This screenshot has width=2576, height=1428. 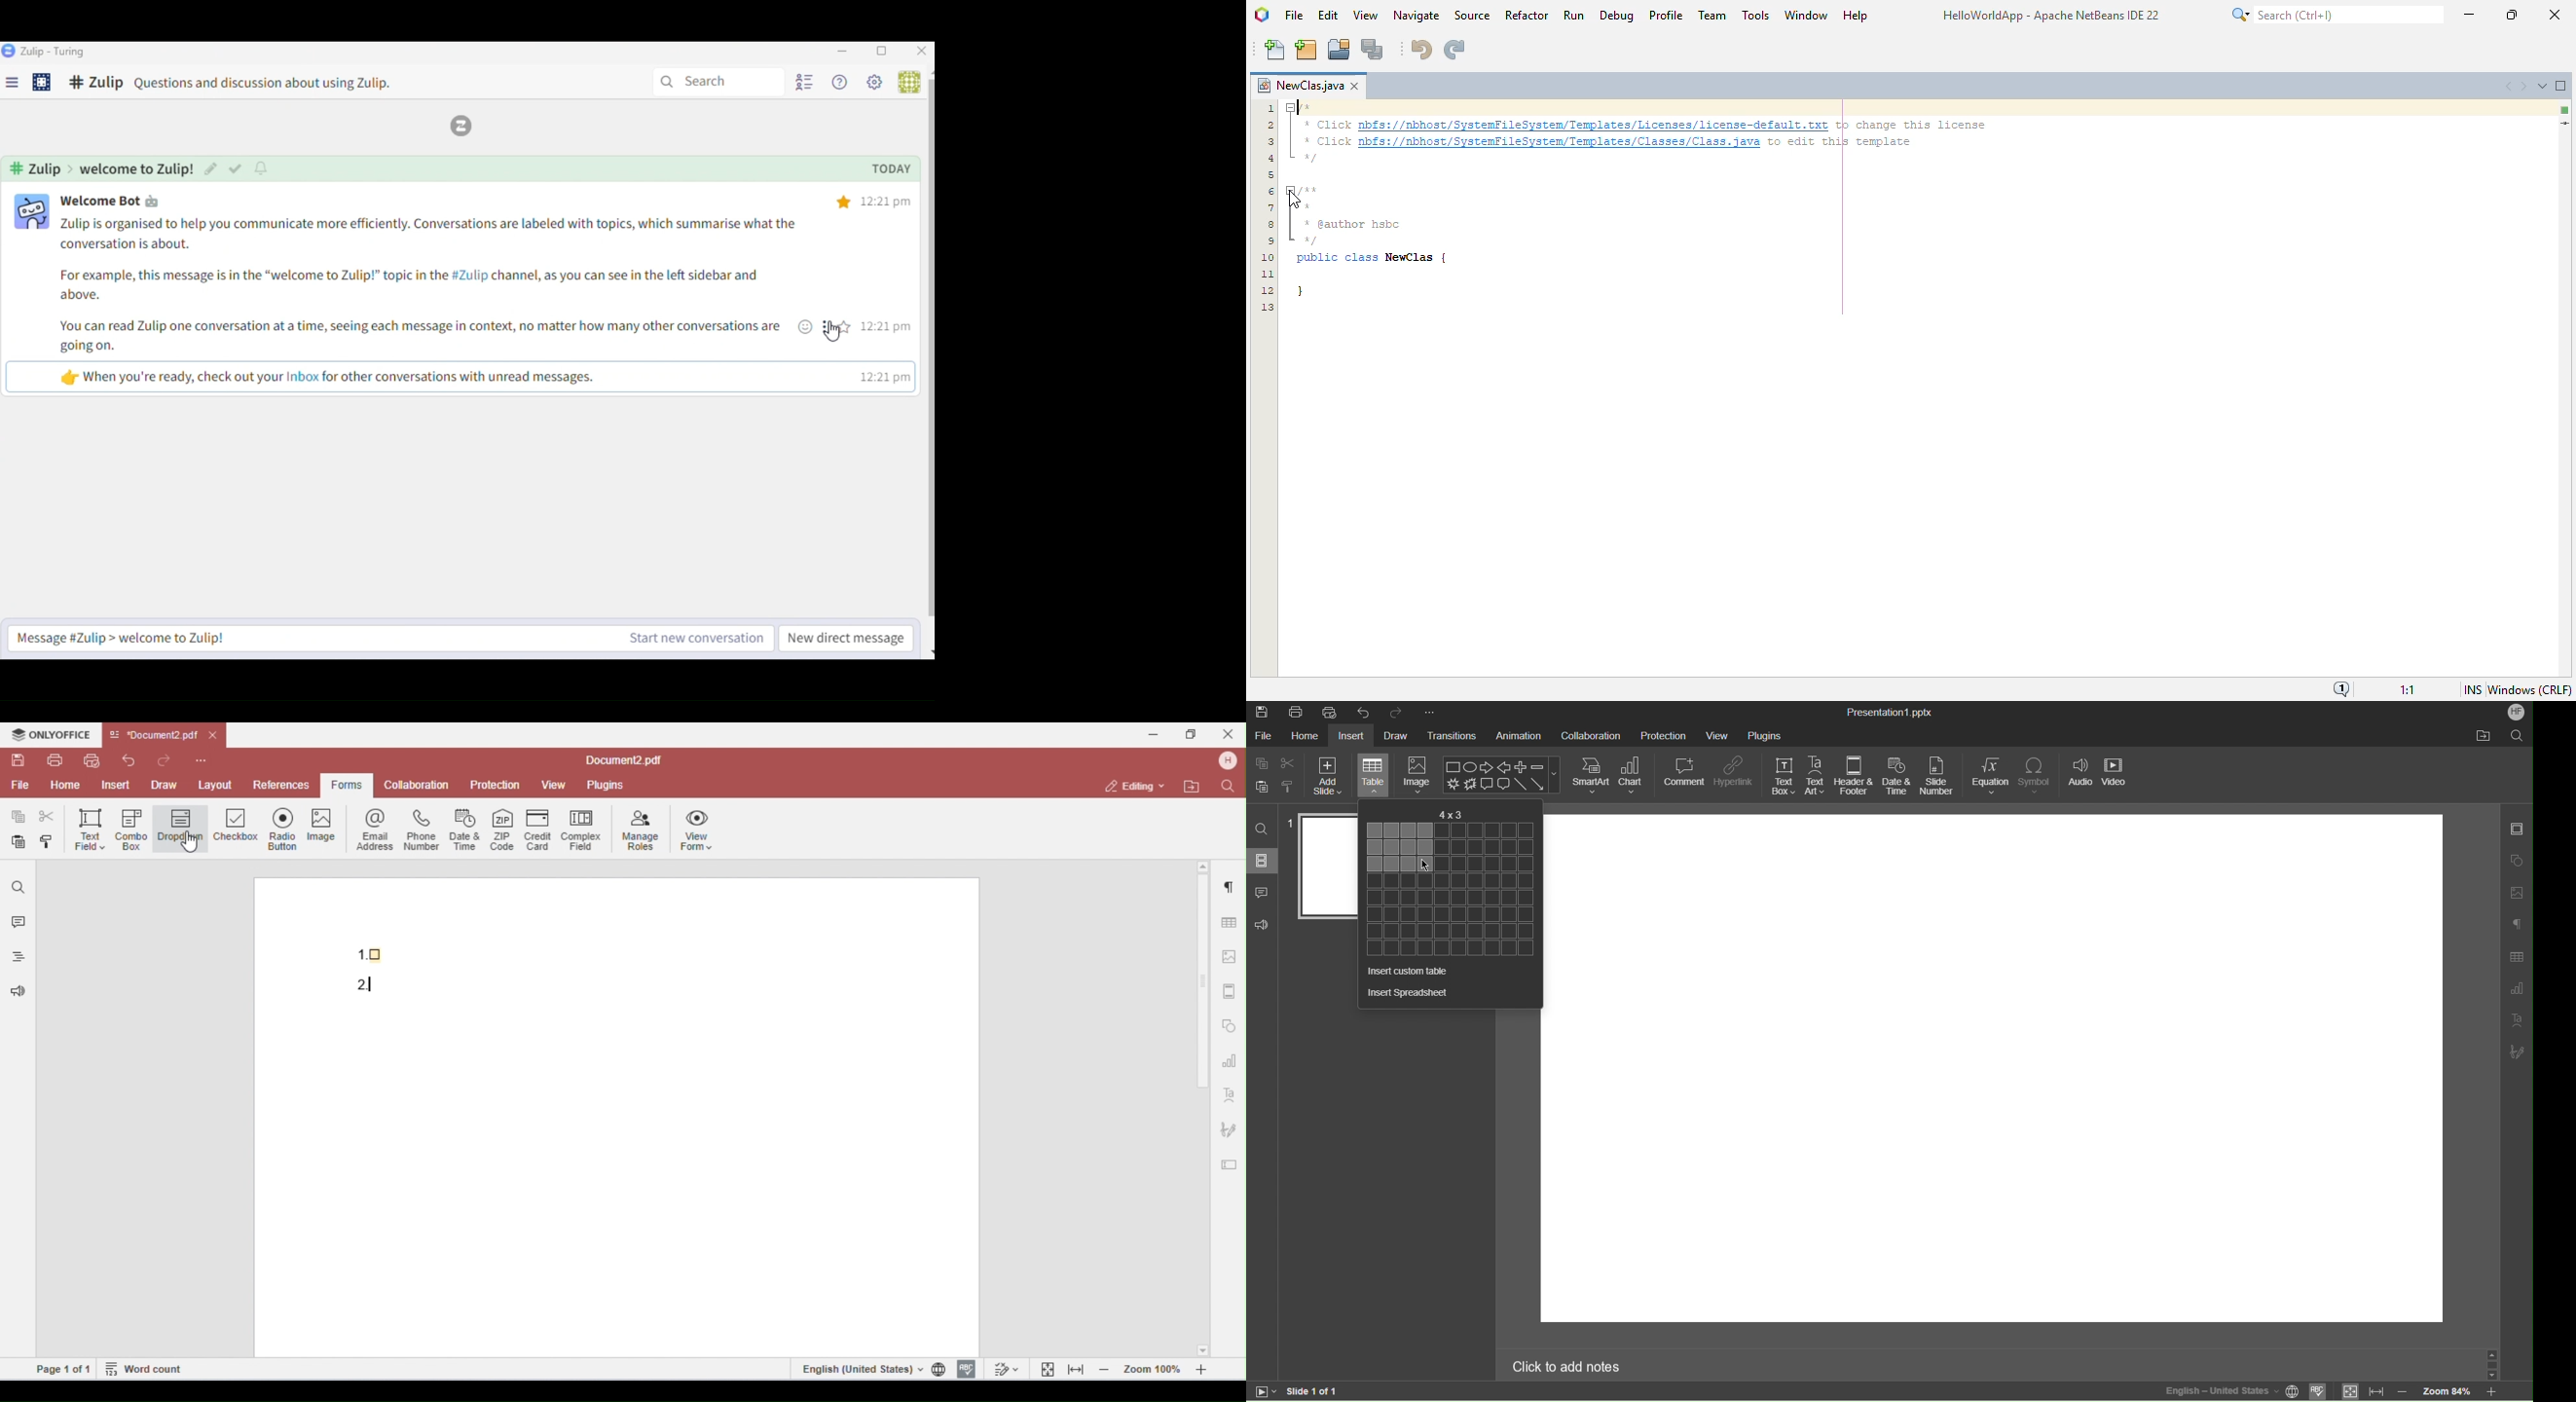 I want to click on start slide show, so click(x=1262, y=1391).